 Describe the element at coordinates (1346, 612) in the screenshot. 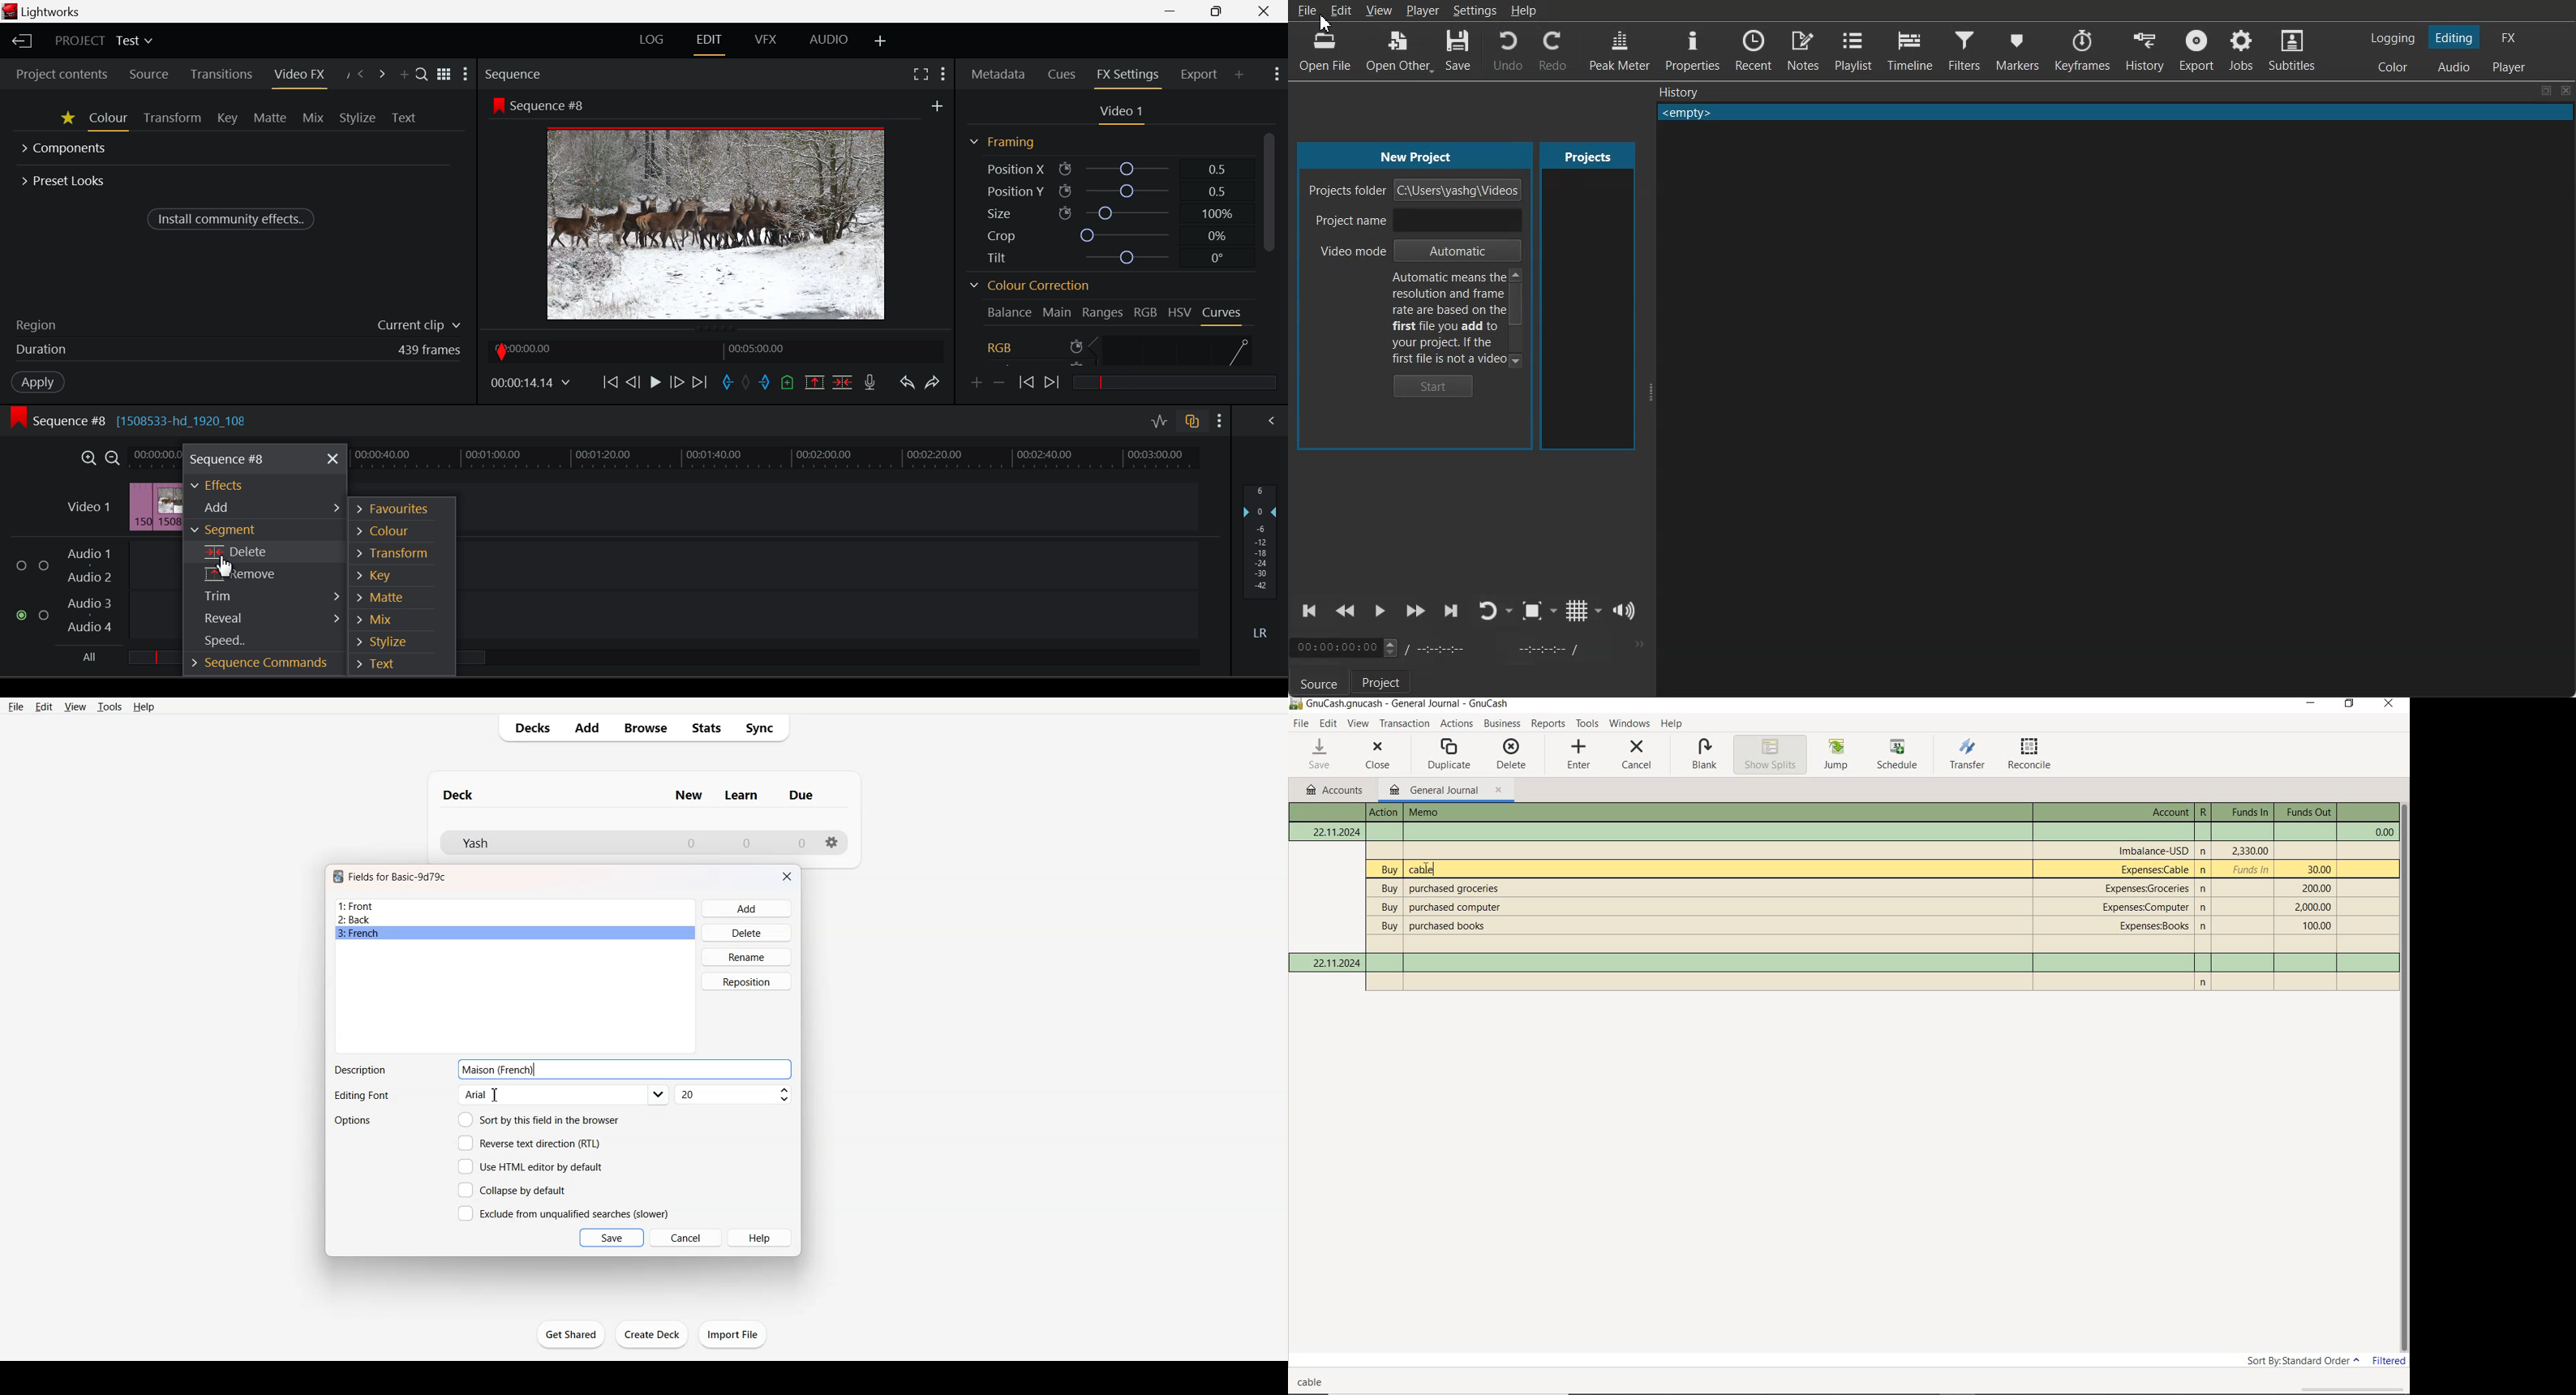

I see `Play Quickly Backward` at that location.